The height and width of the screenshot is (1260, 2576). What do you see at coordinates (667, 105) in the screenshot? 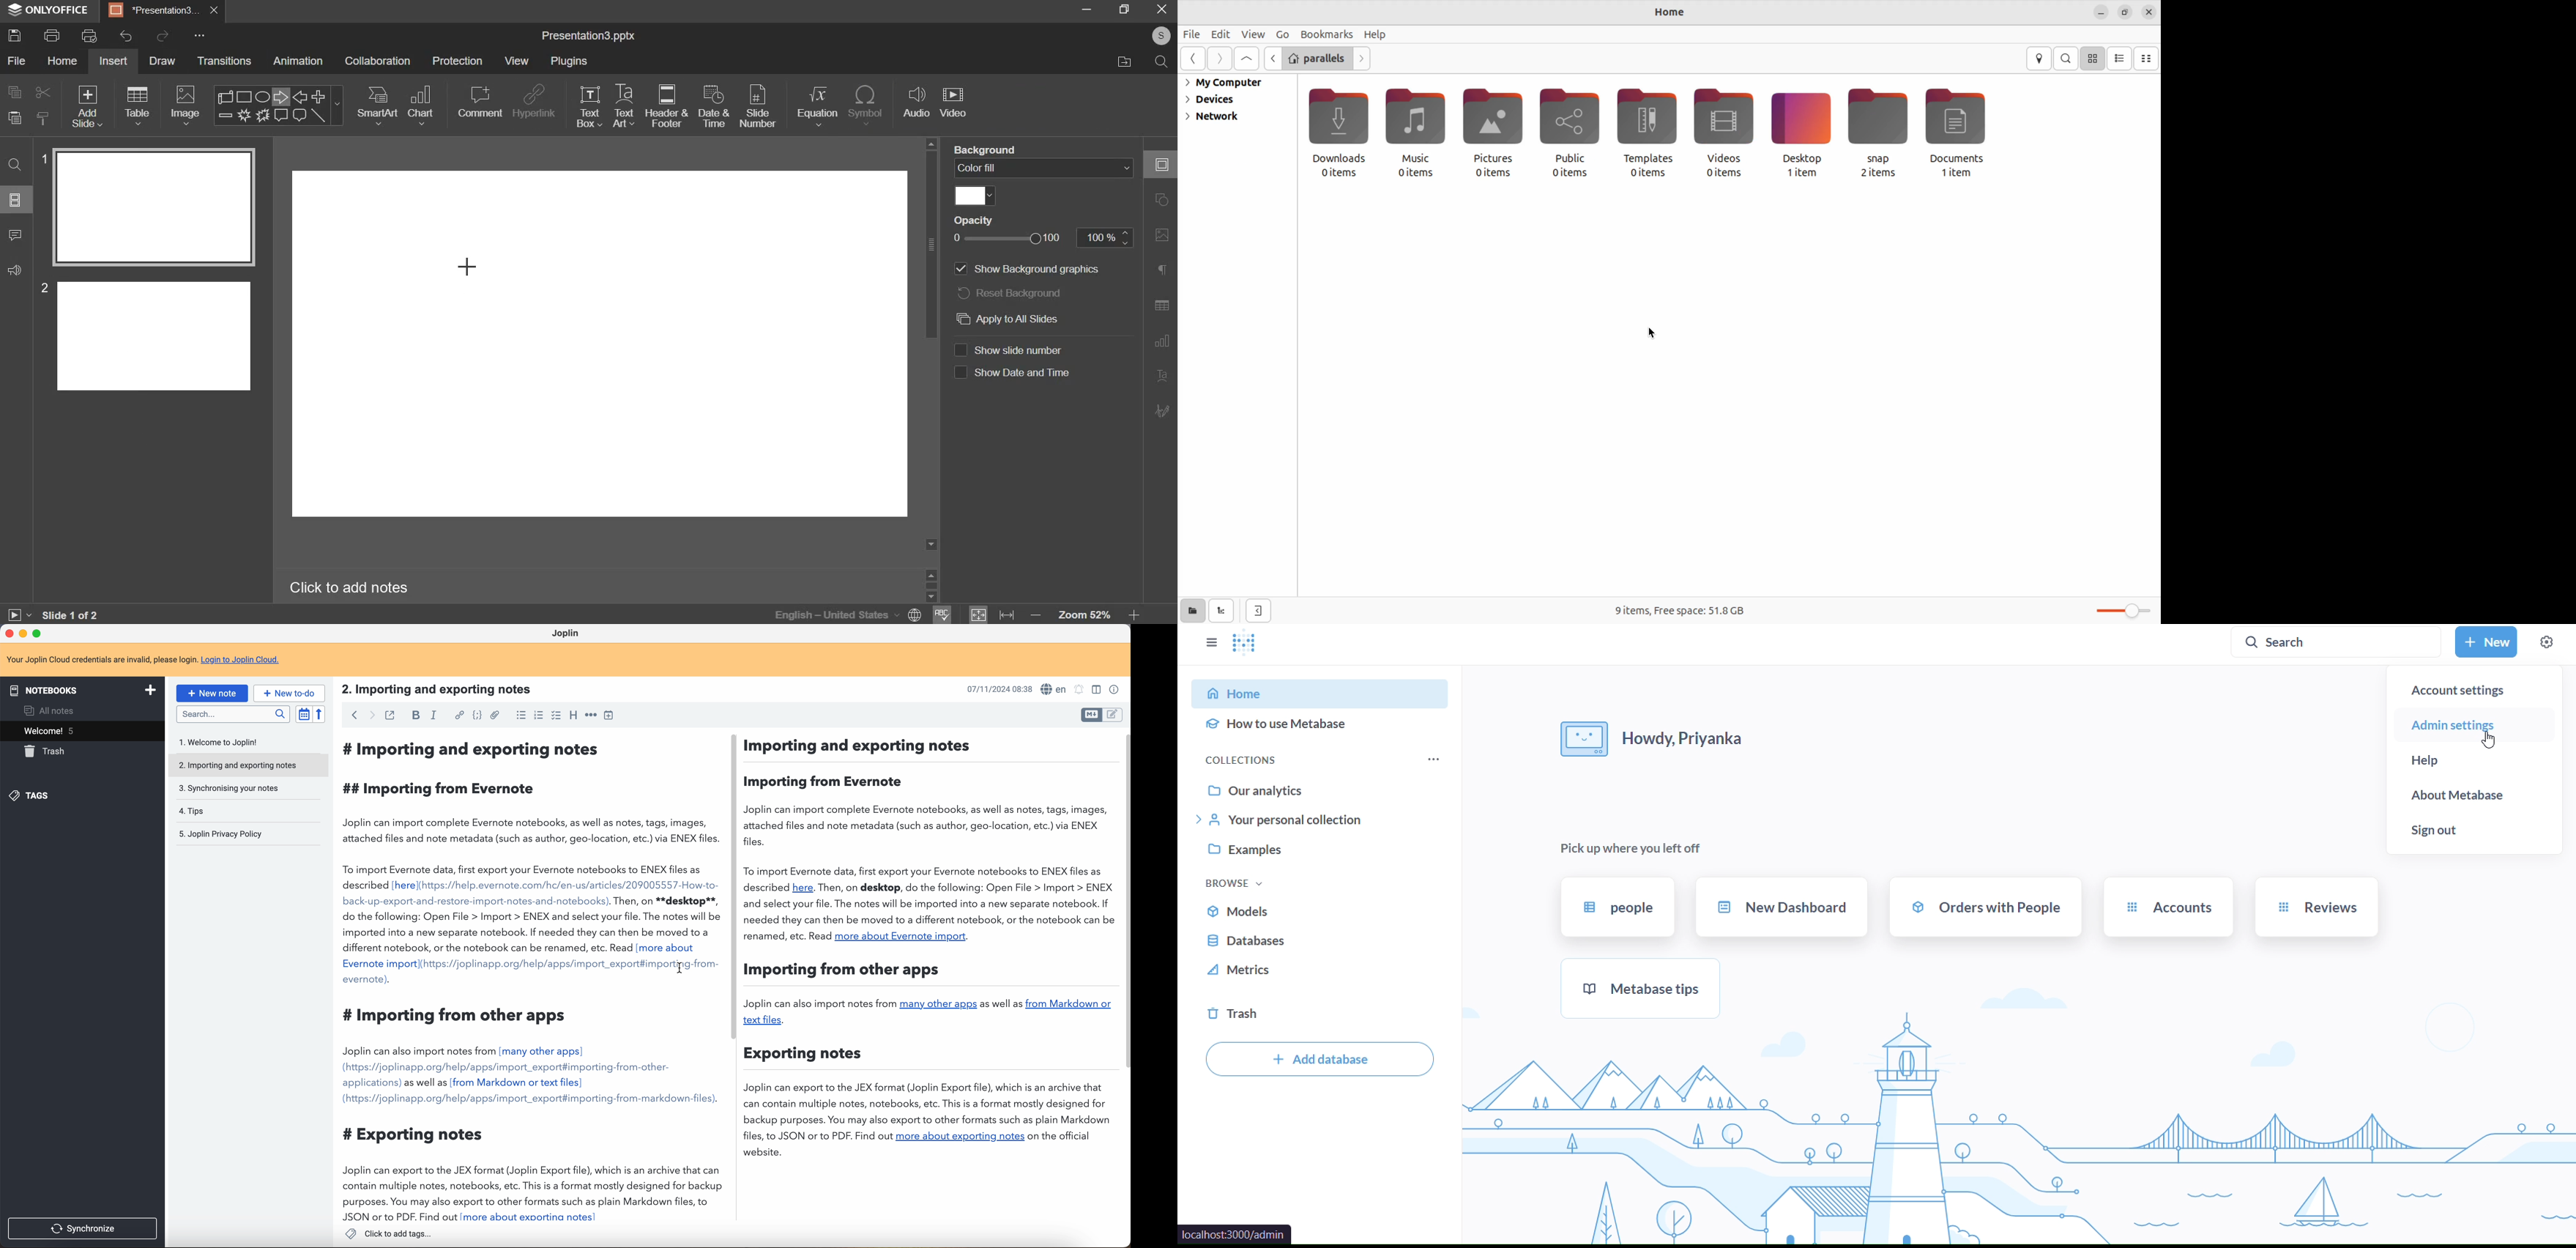
I see `header & footer` at bounding box center [667, 105].